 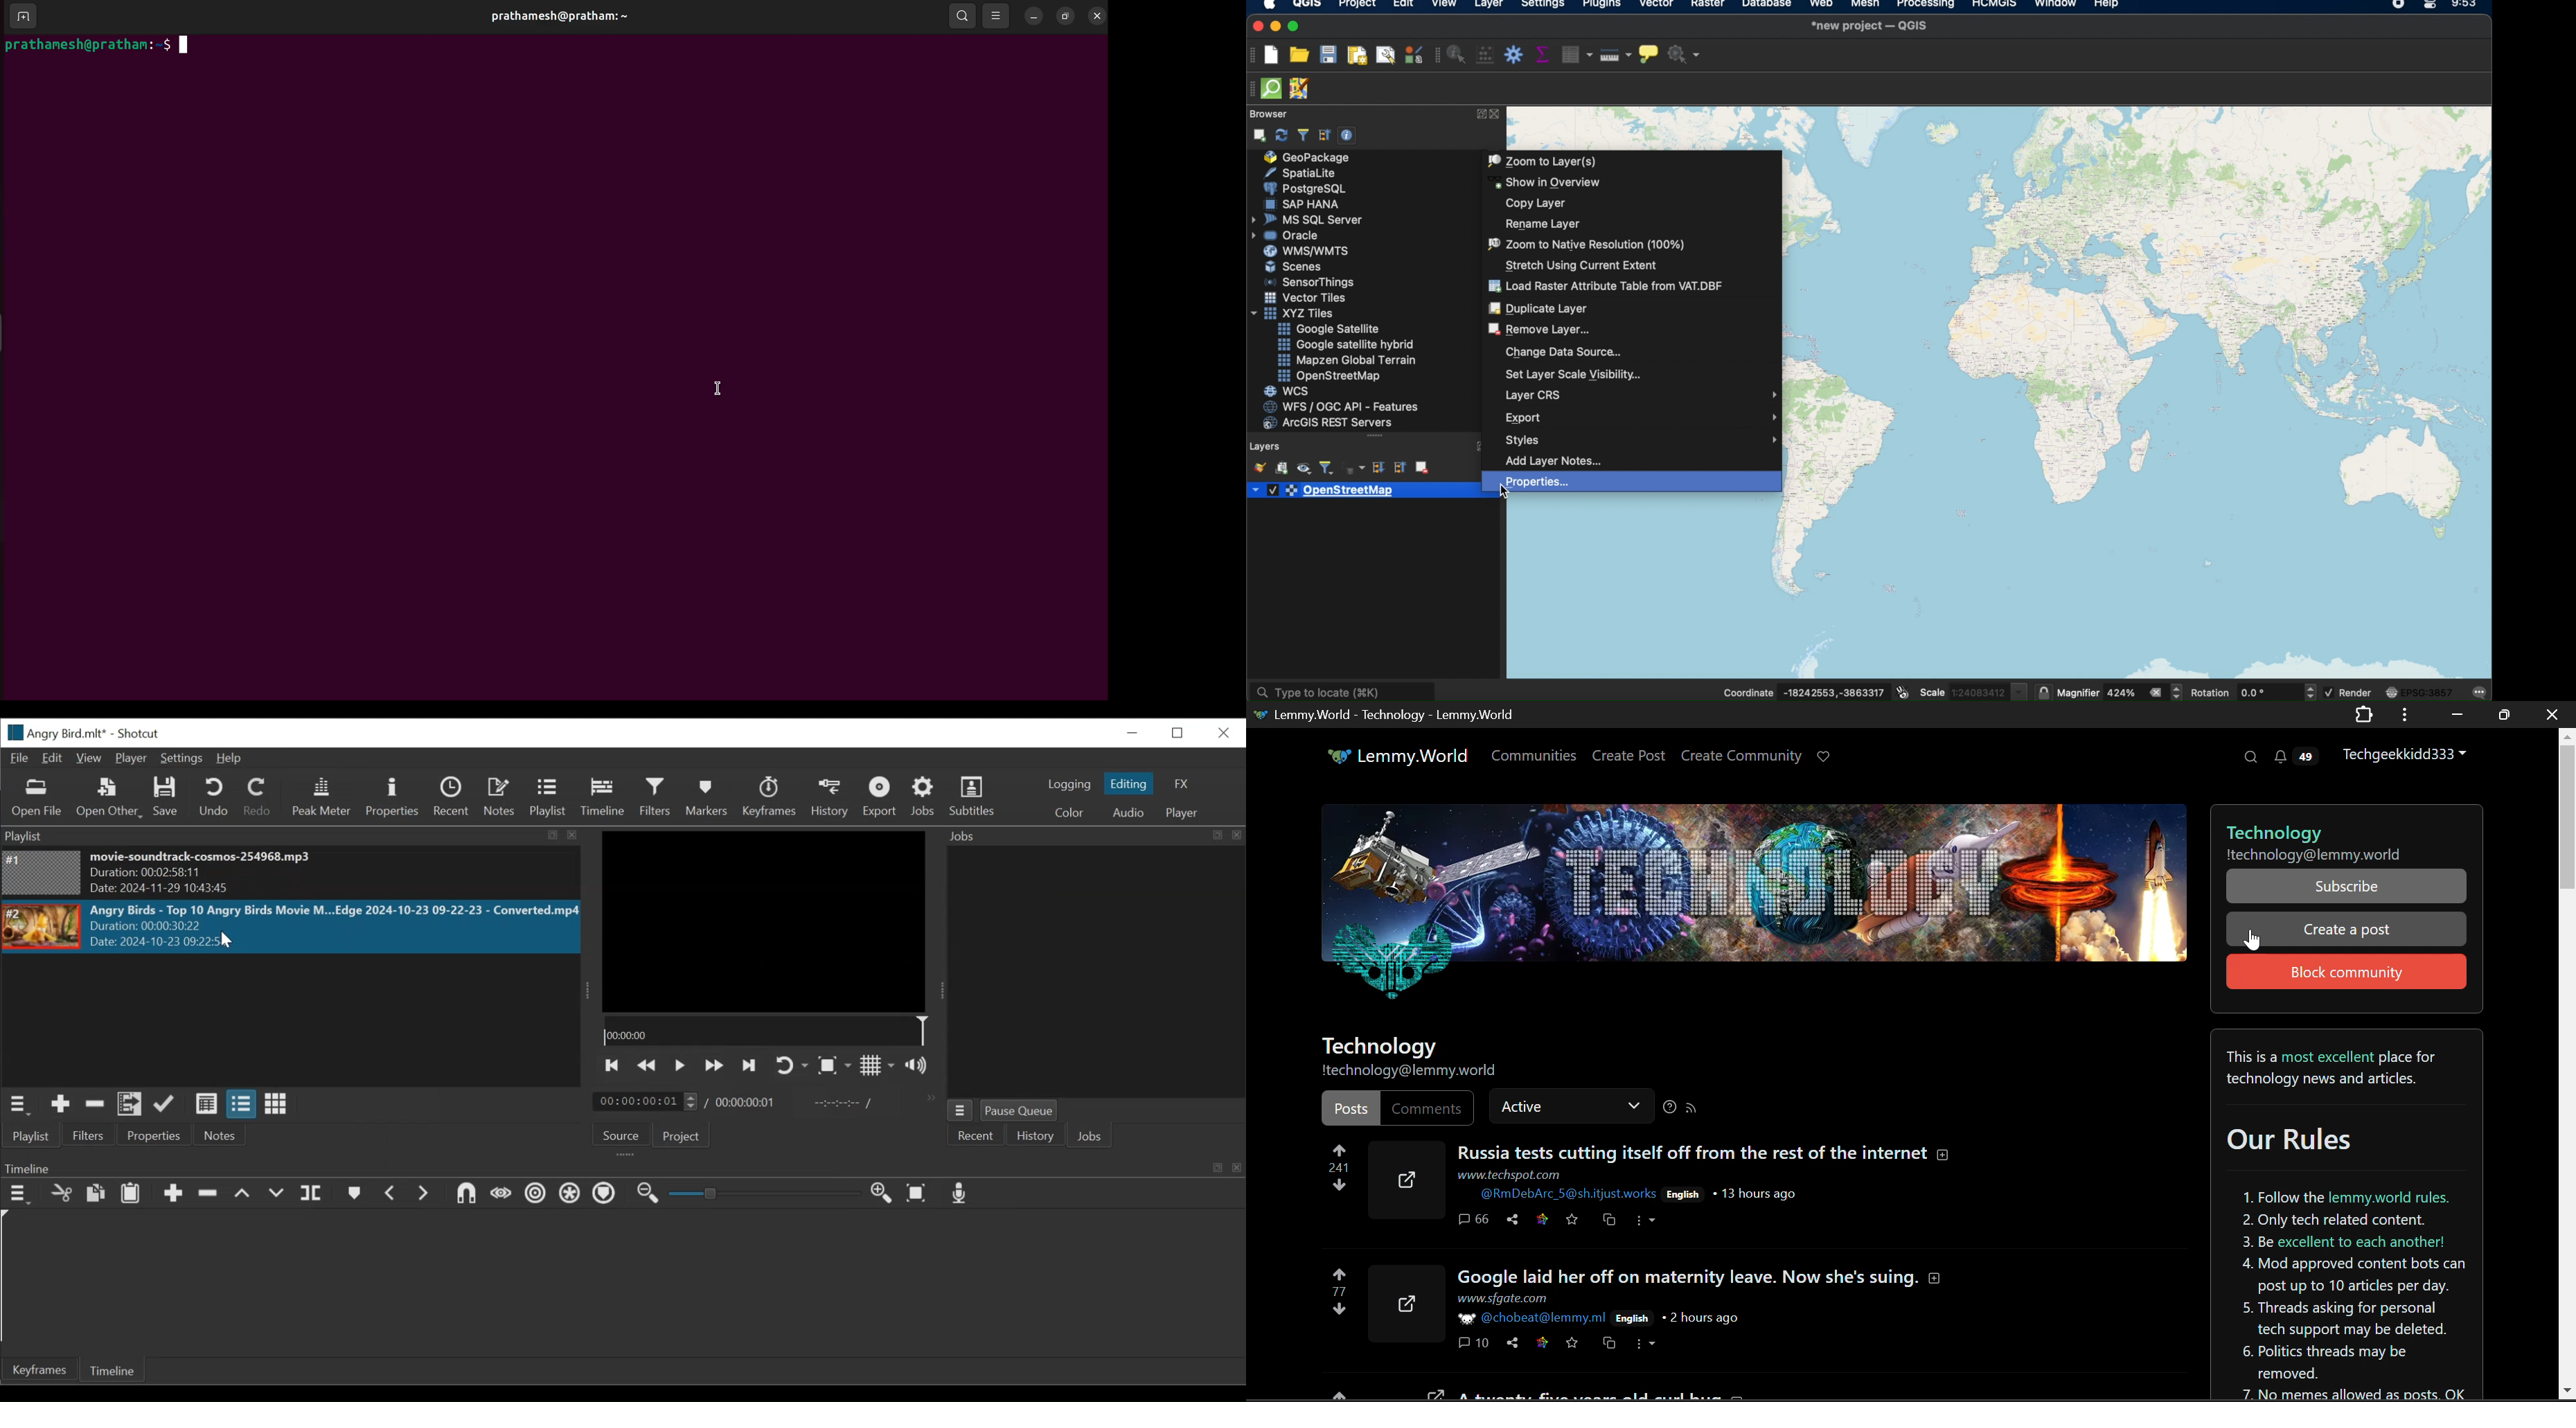 What do you see at coordinates (1089, 836) in the screenshot?
I see `Jobs Panel` at bounding box center [1089, 836].